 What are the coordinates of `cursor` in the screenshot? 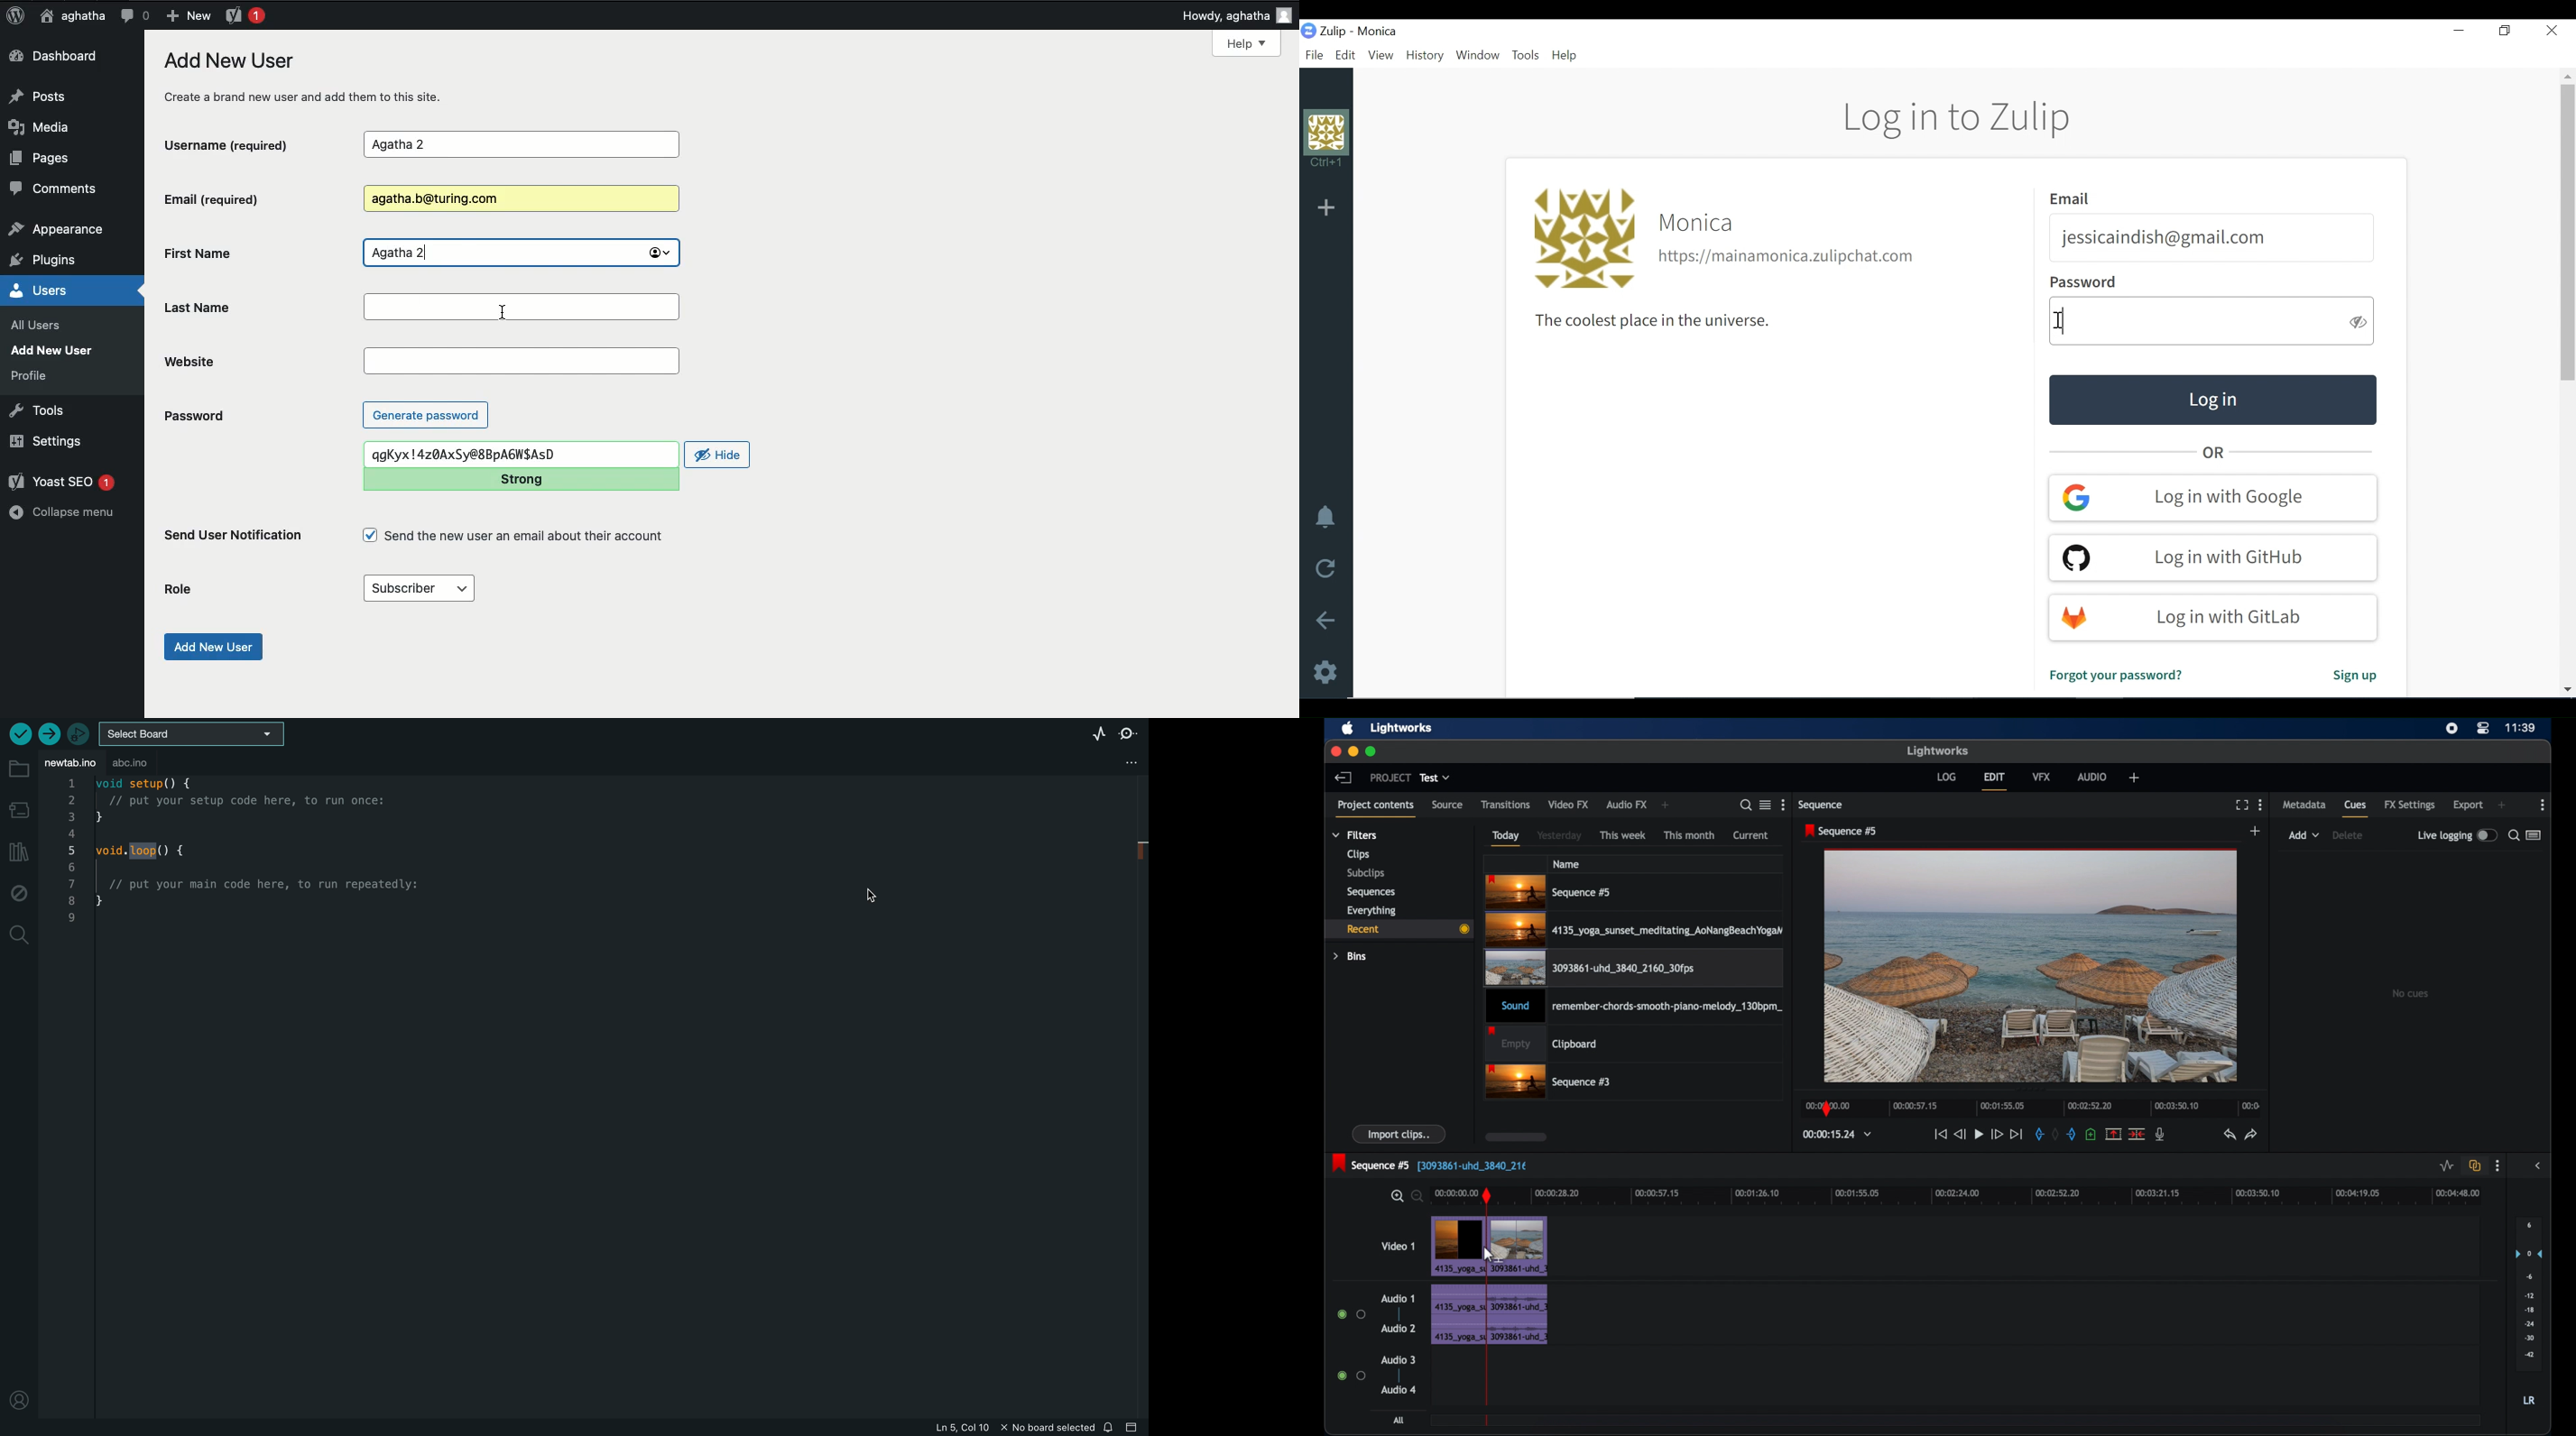 It's located at (1492, 1257).